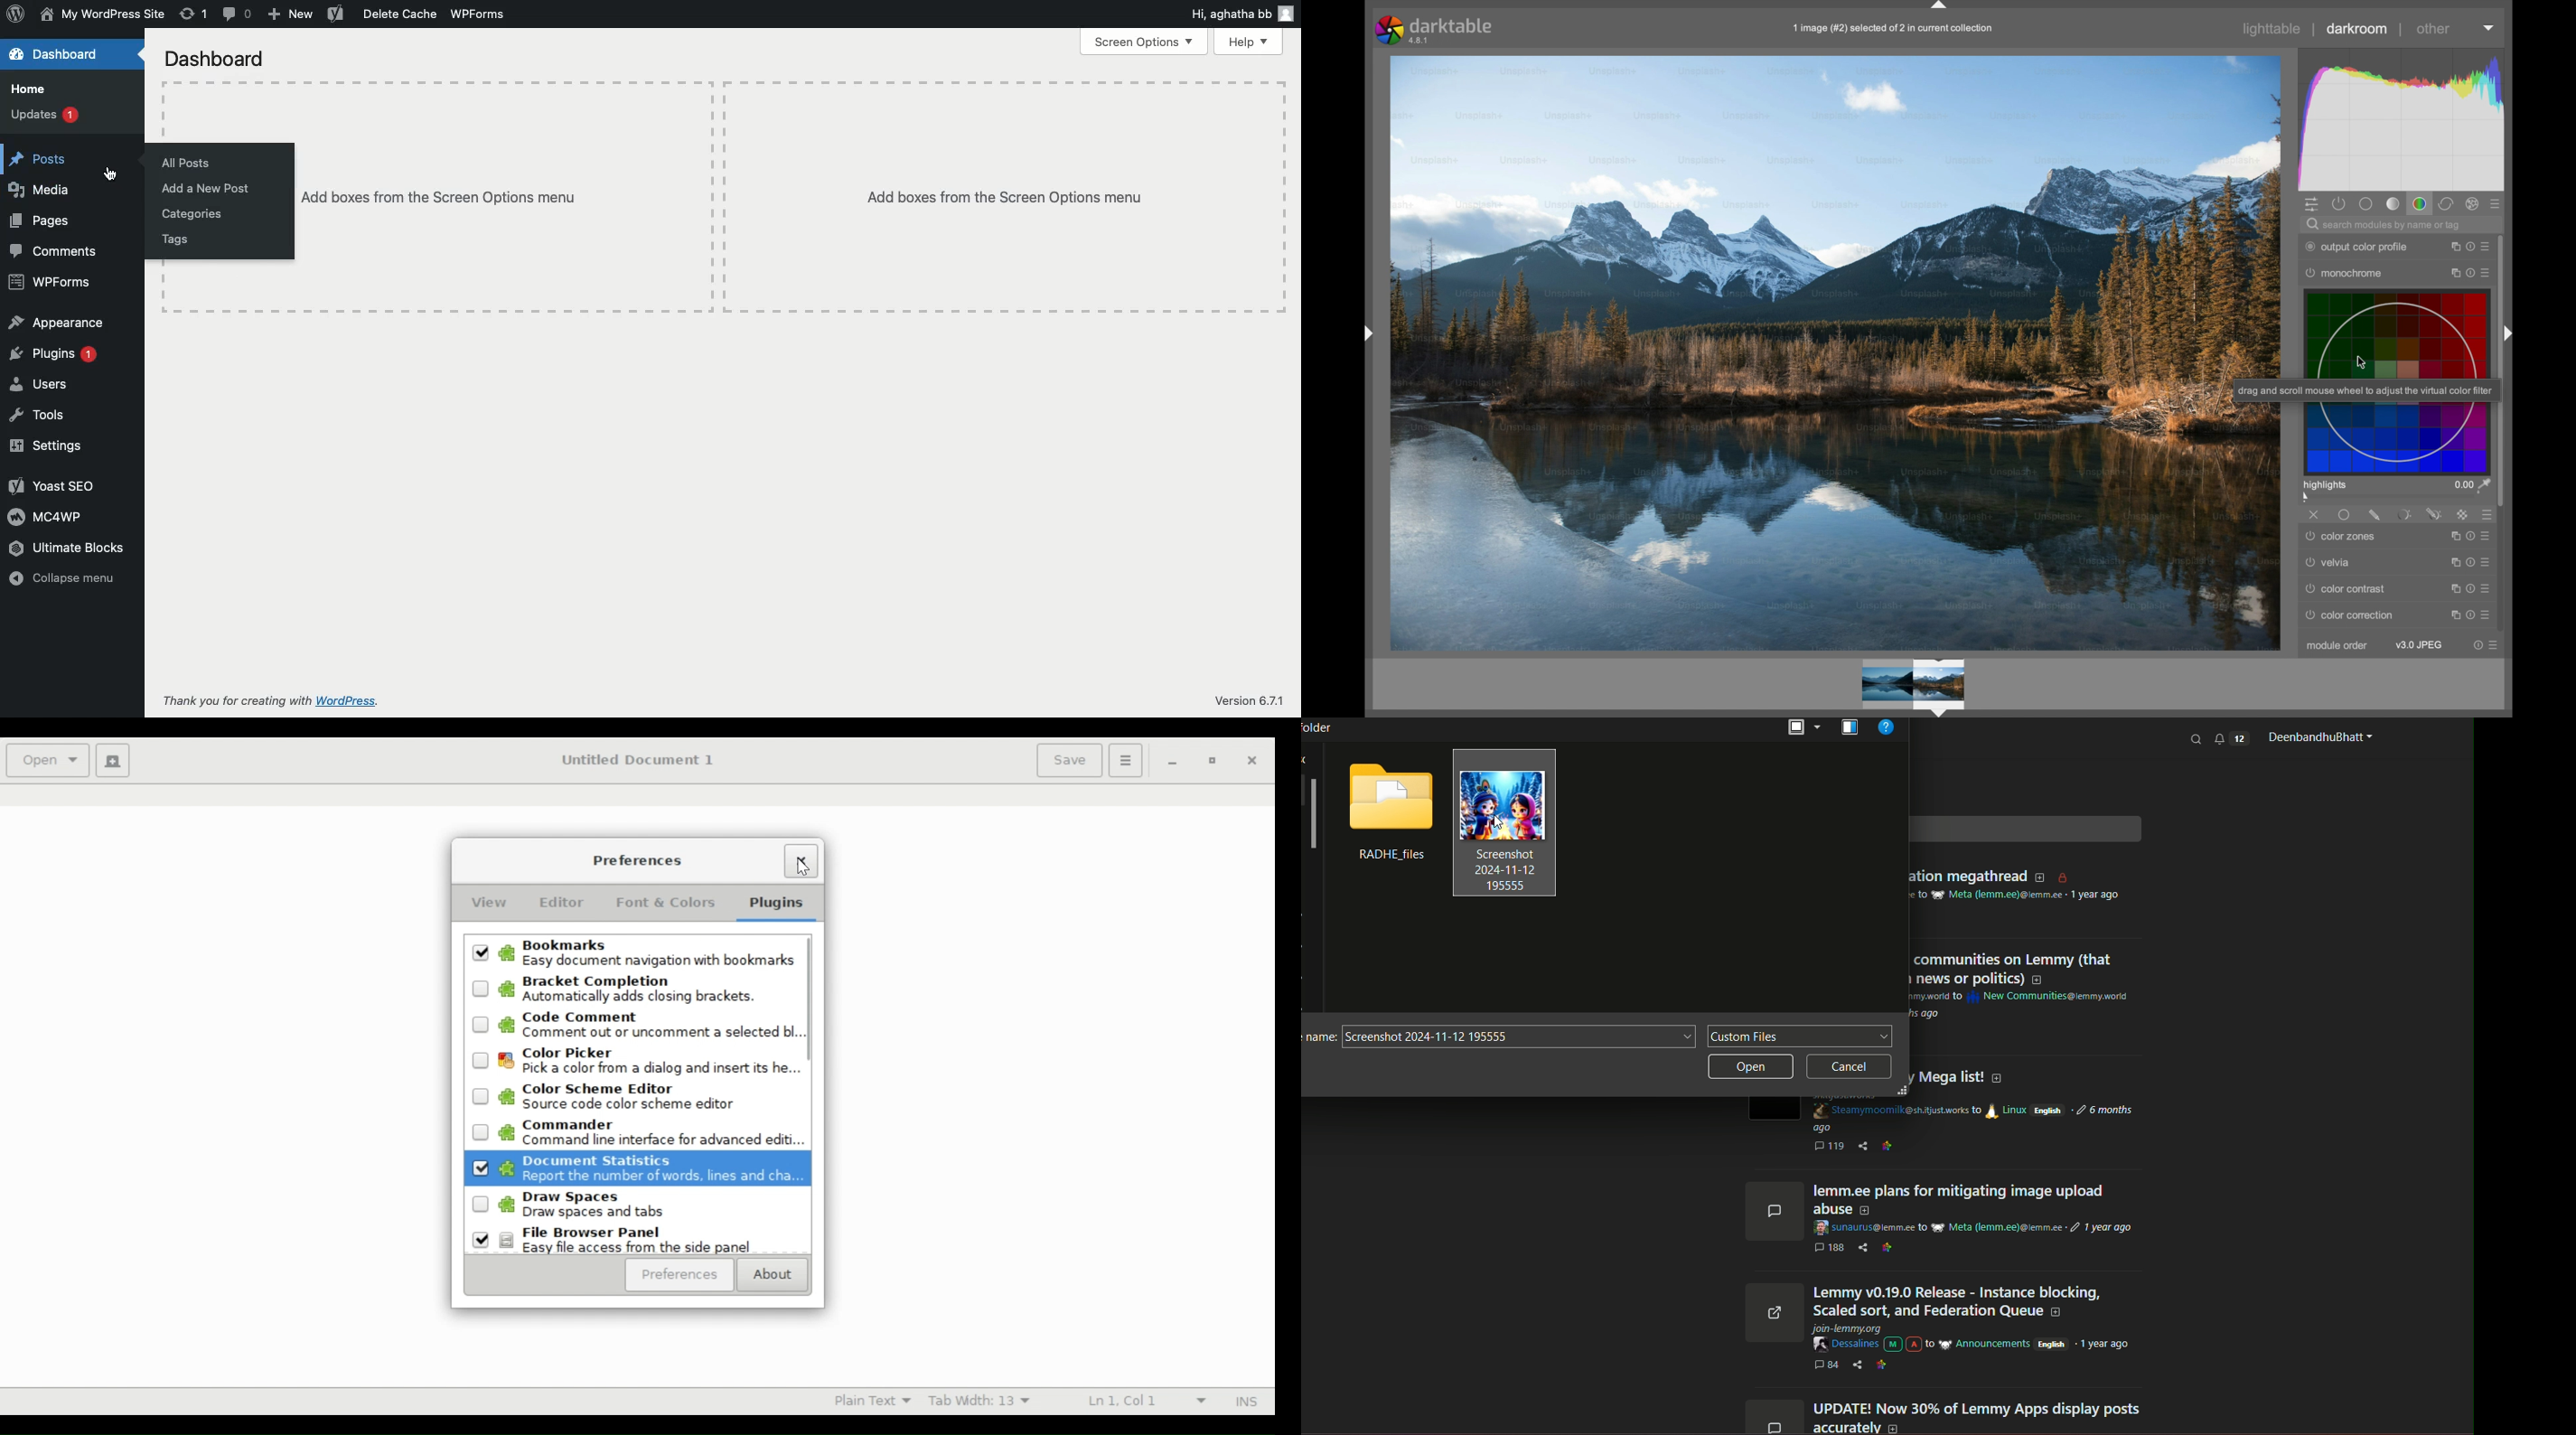 The width and height of the screenshot is (2576, 1456). Describe the element at coordinates (194, 15) in the screenshot. I see `Revision` at that location.